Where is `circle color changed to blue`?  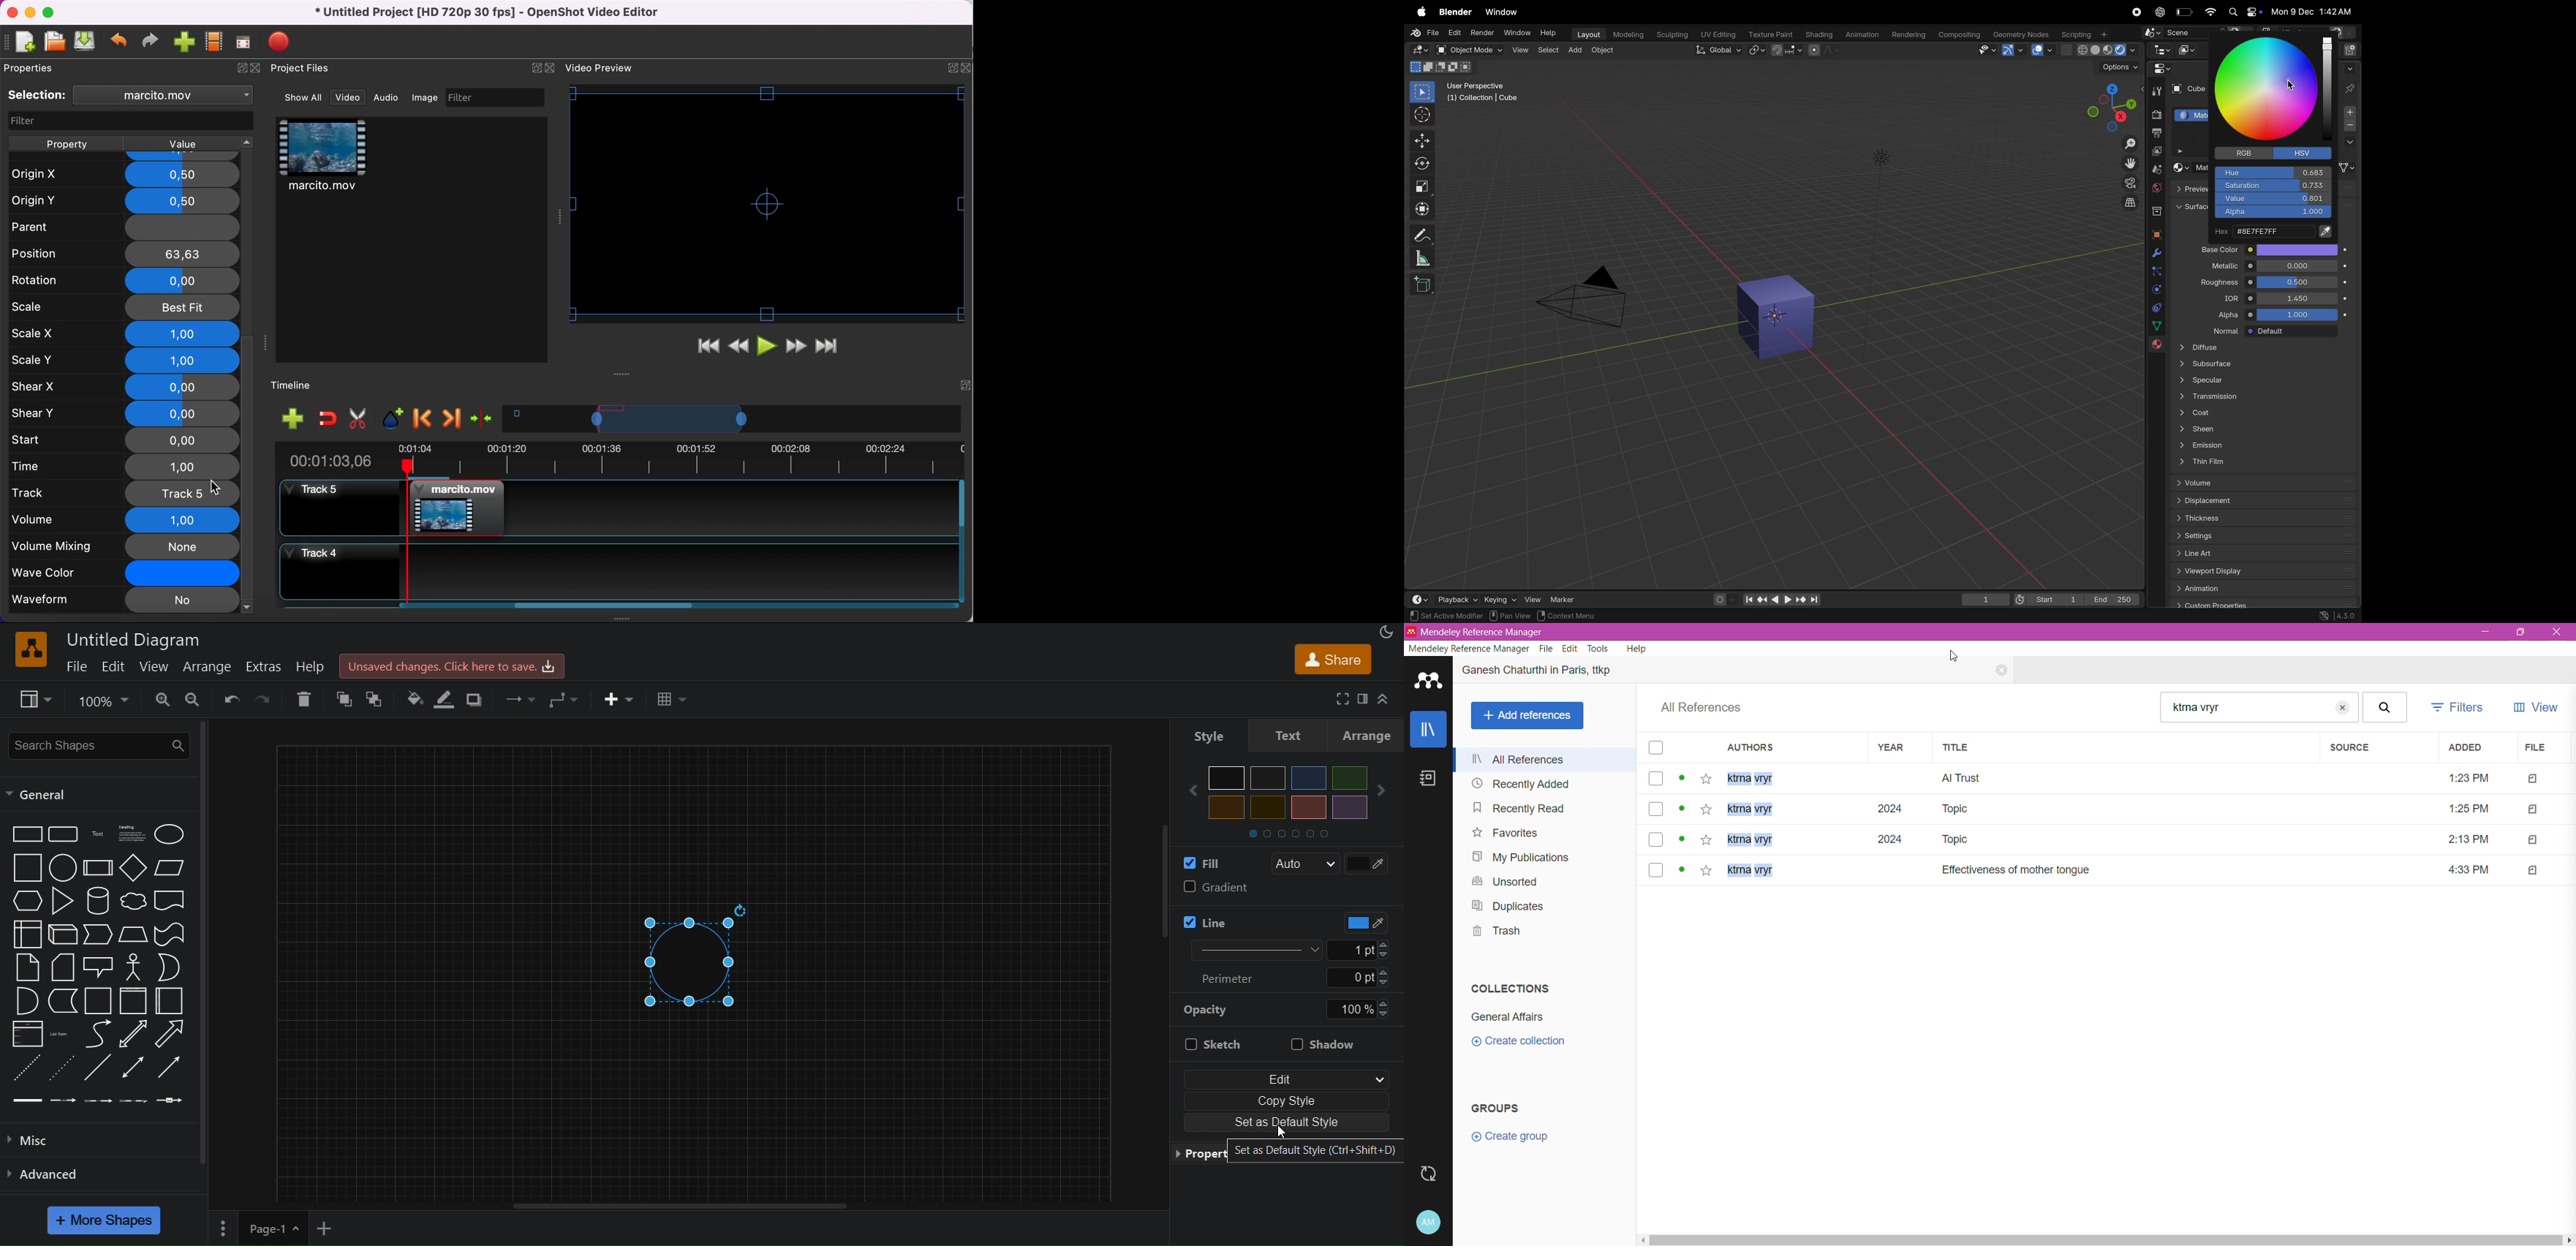 circle color changed to blue is located at coordinates (700, 961).